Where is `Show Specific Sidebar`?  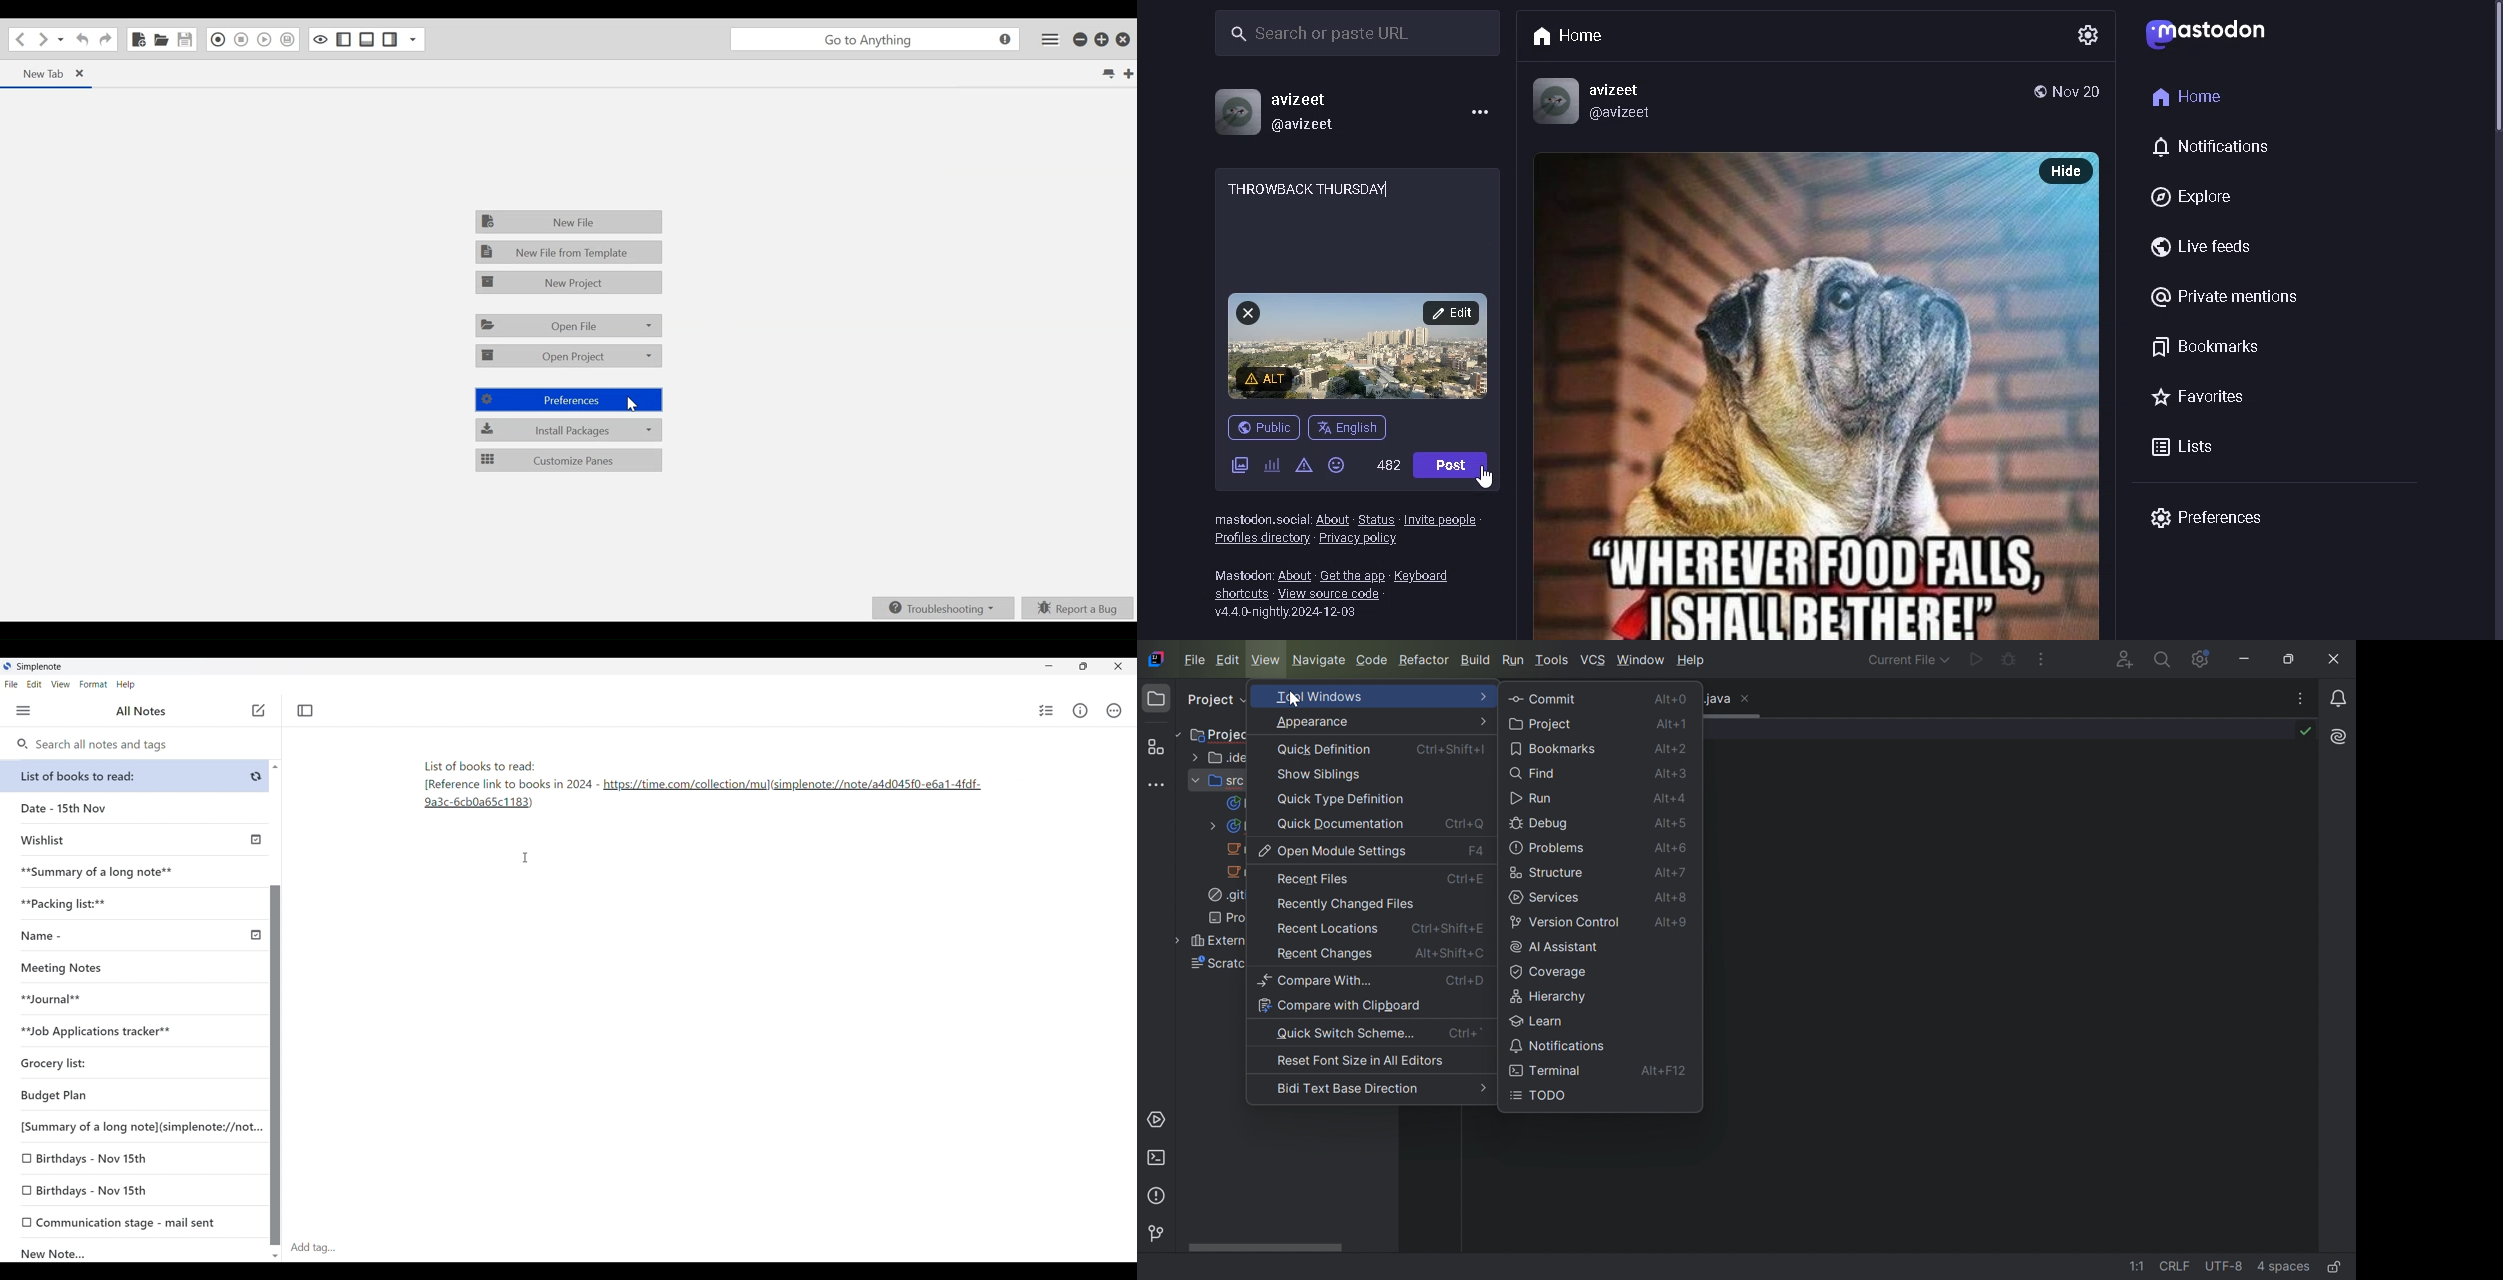
Show Specific Sidebar is located at coordinates (412, 40).